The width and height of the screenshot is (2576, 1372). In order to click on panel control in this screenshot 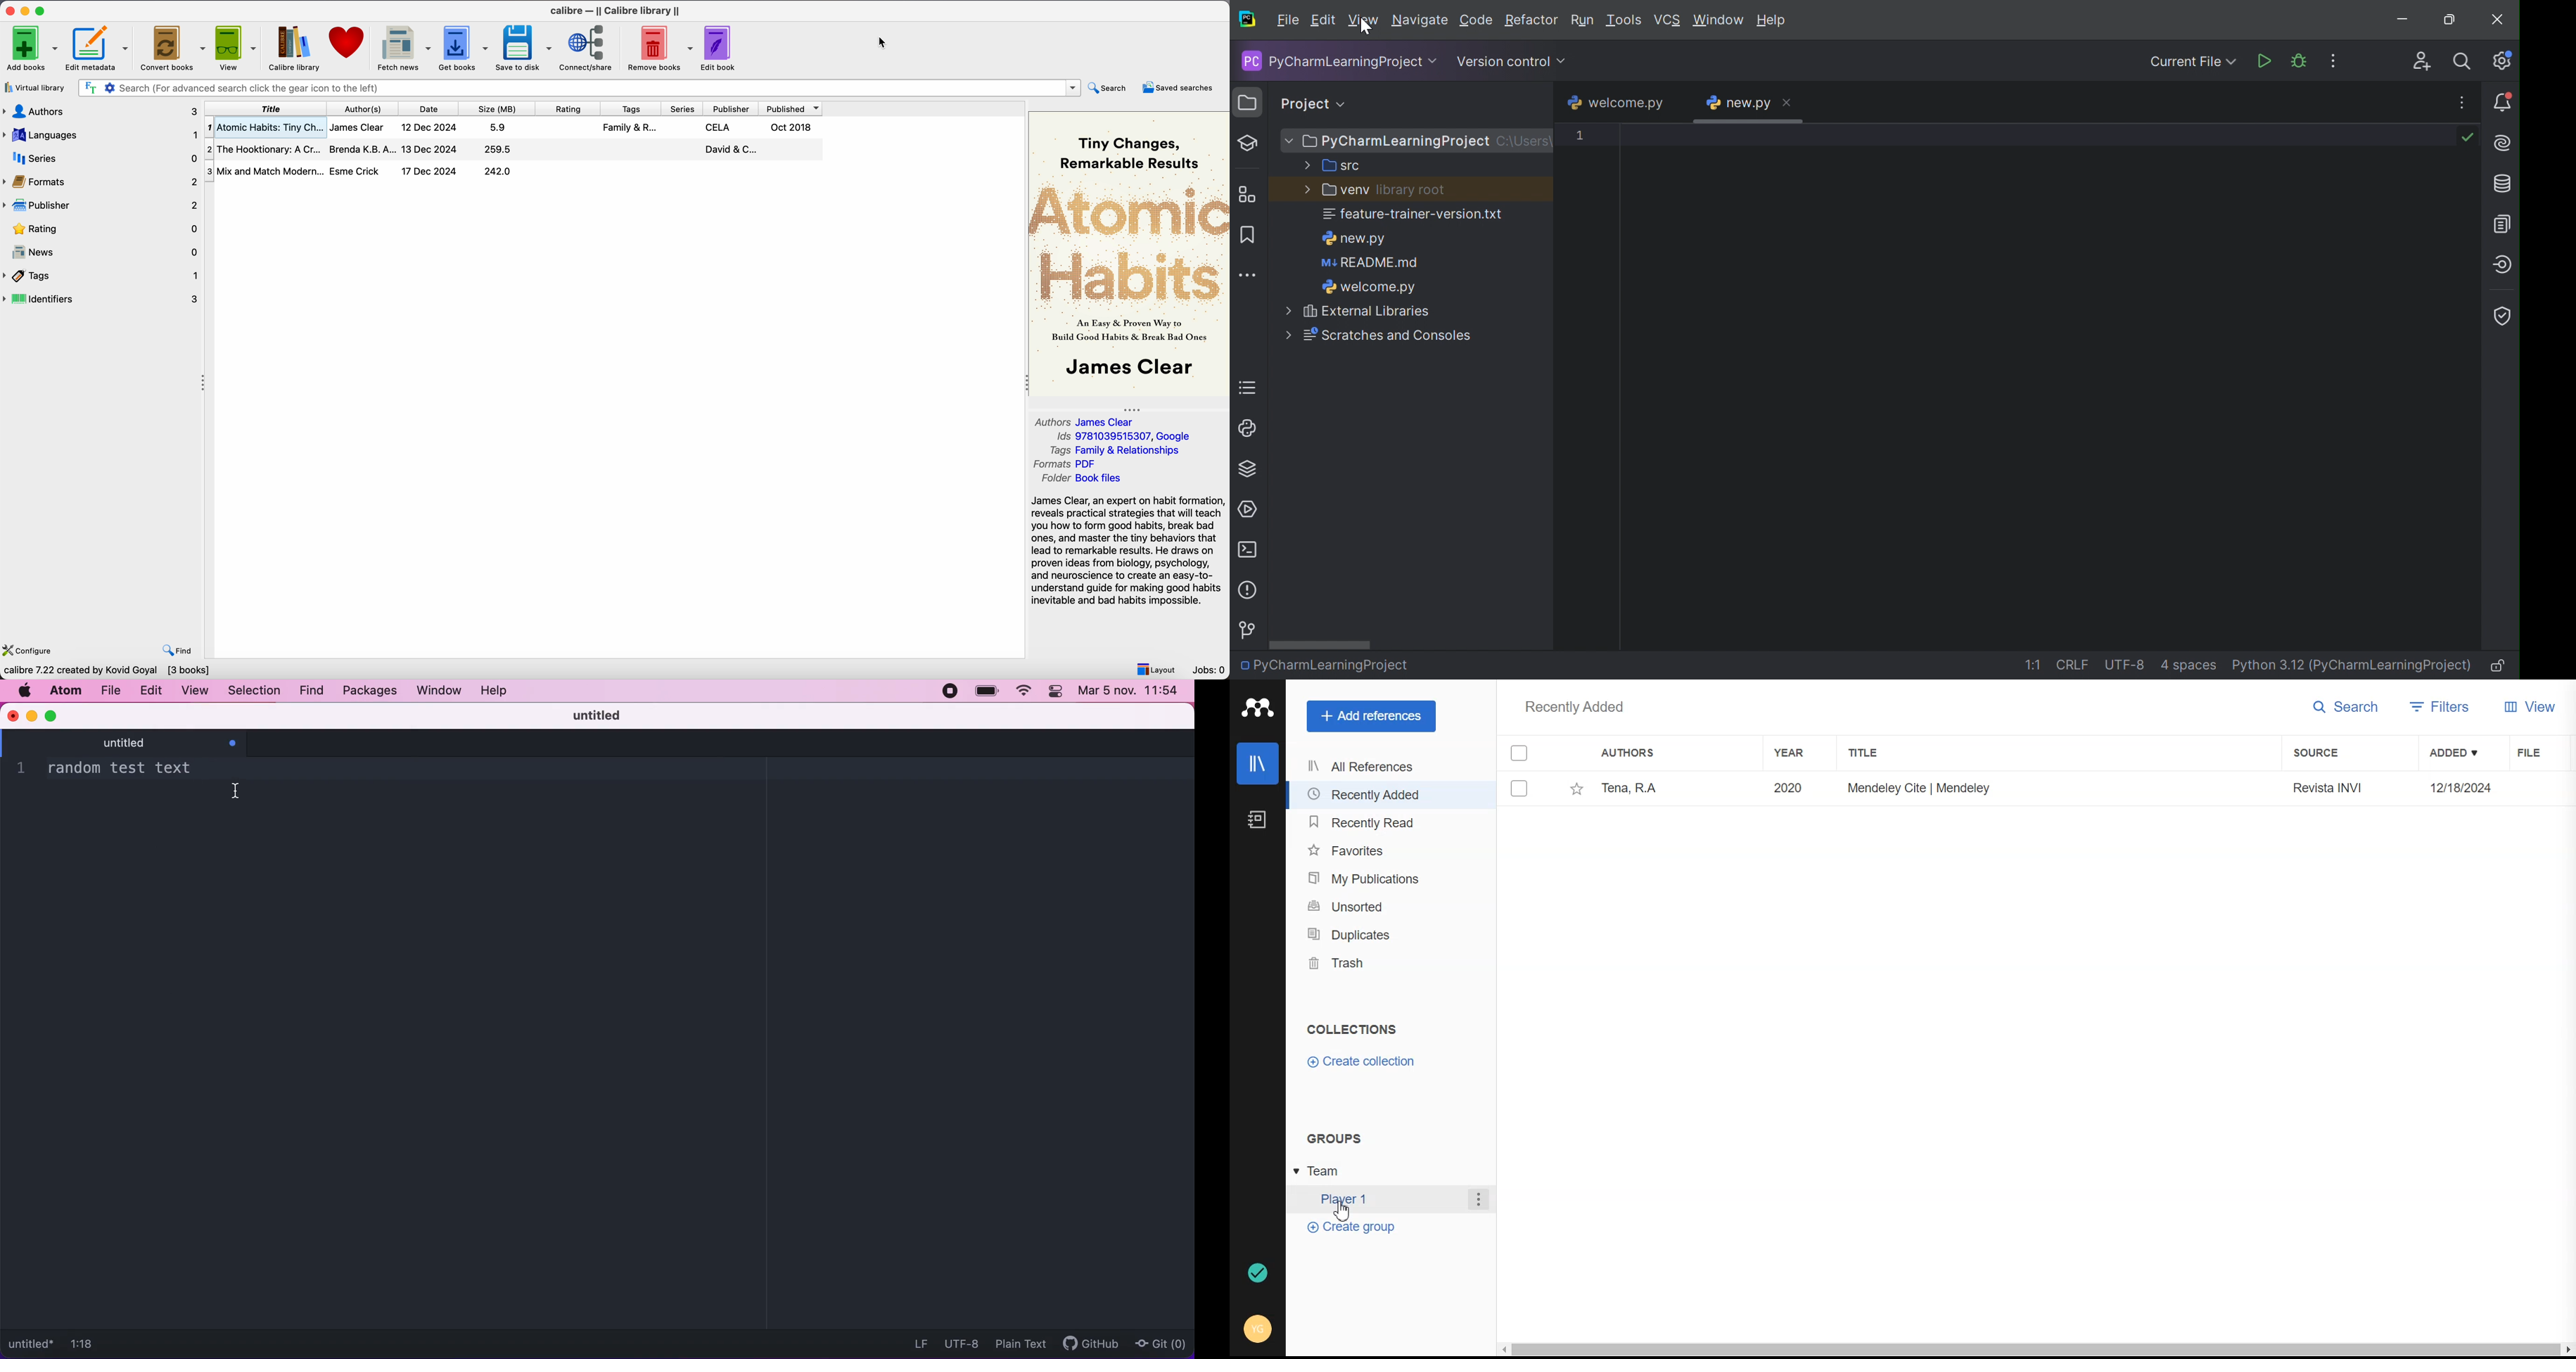, I will do `click(1057, 692)`.